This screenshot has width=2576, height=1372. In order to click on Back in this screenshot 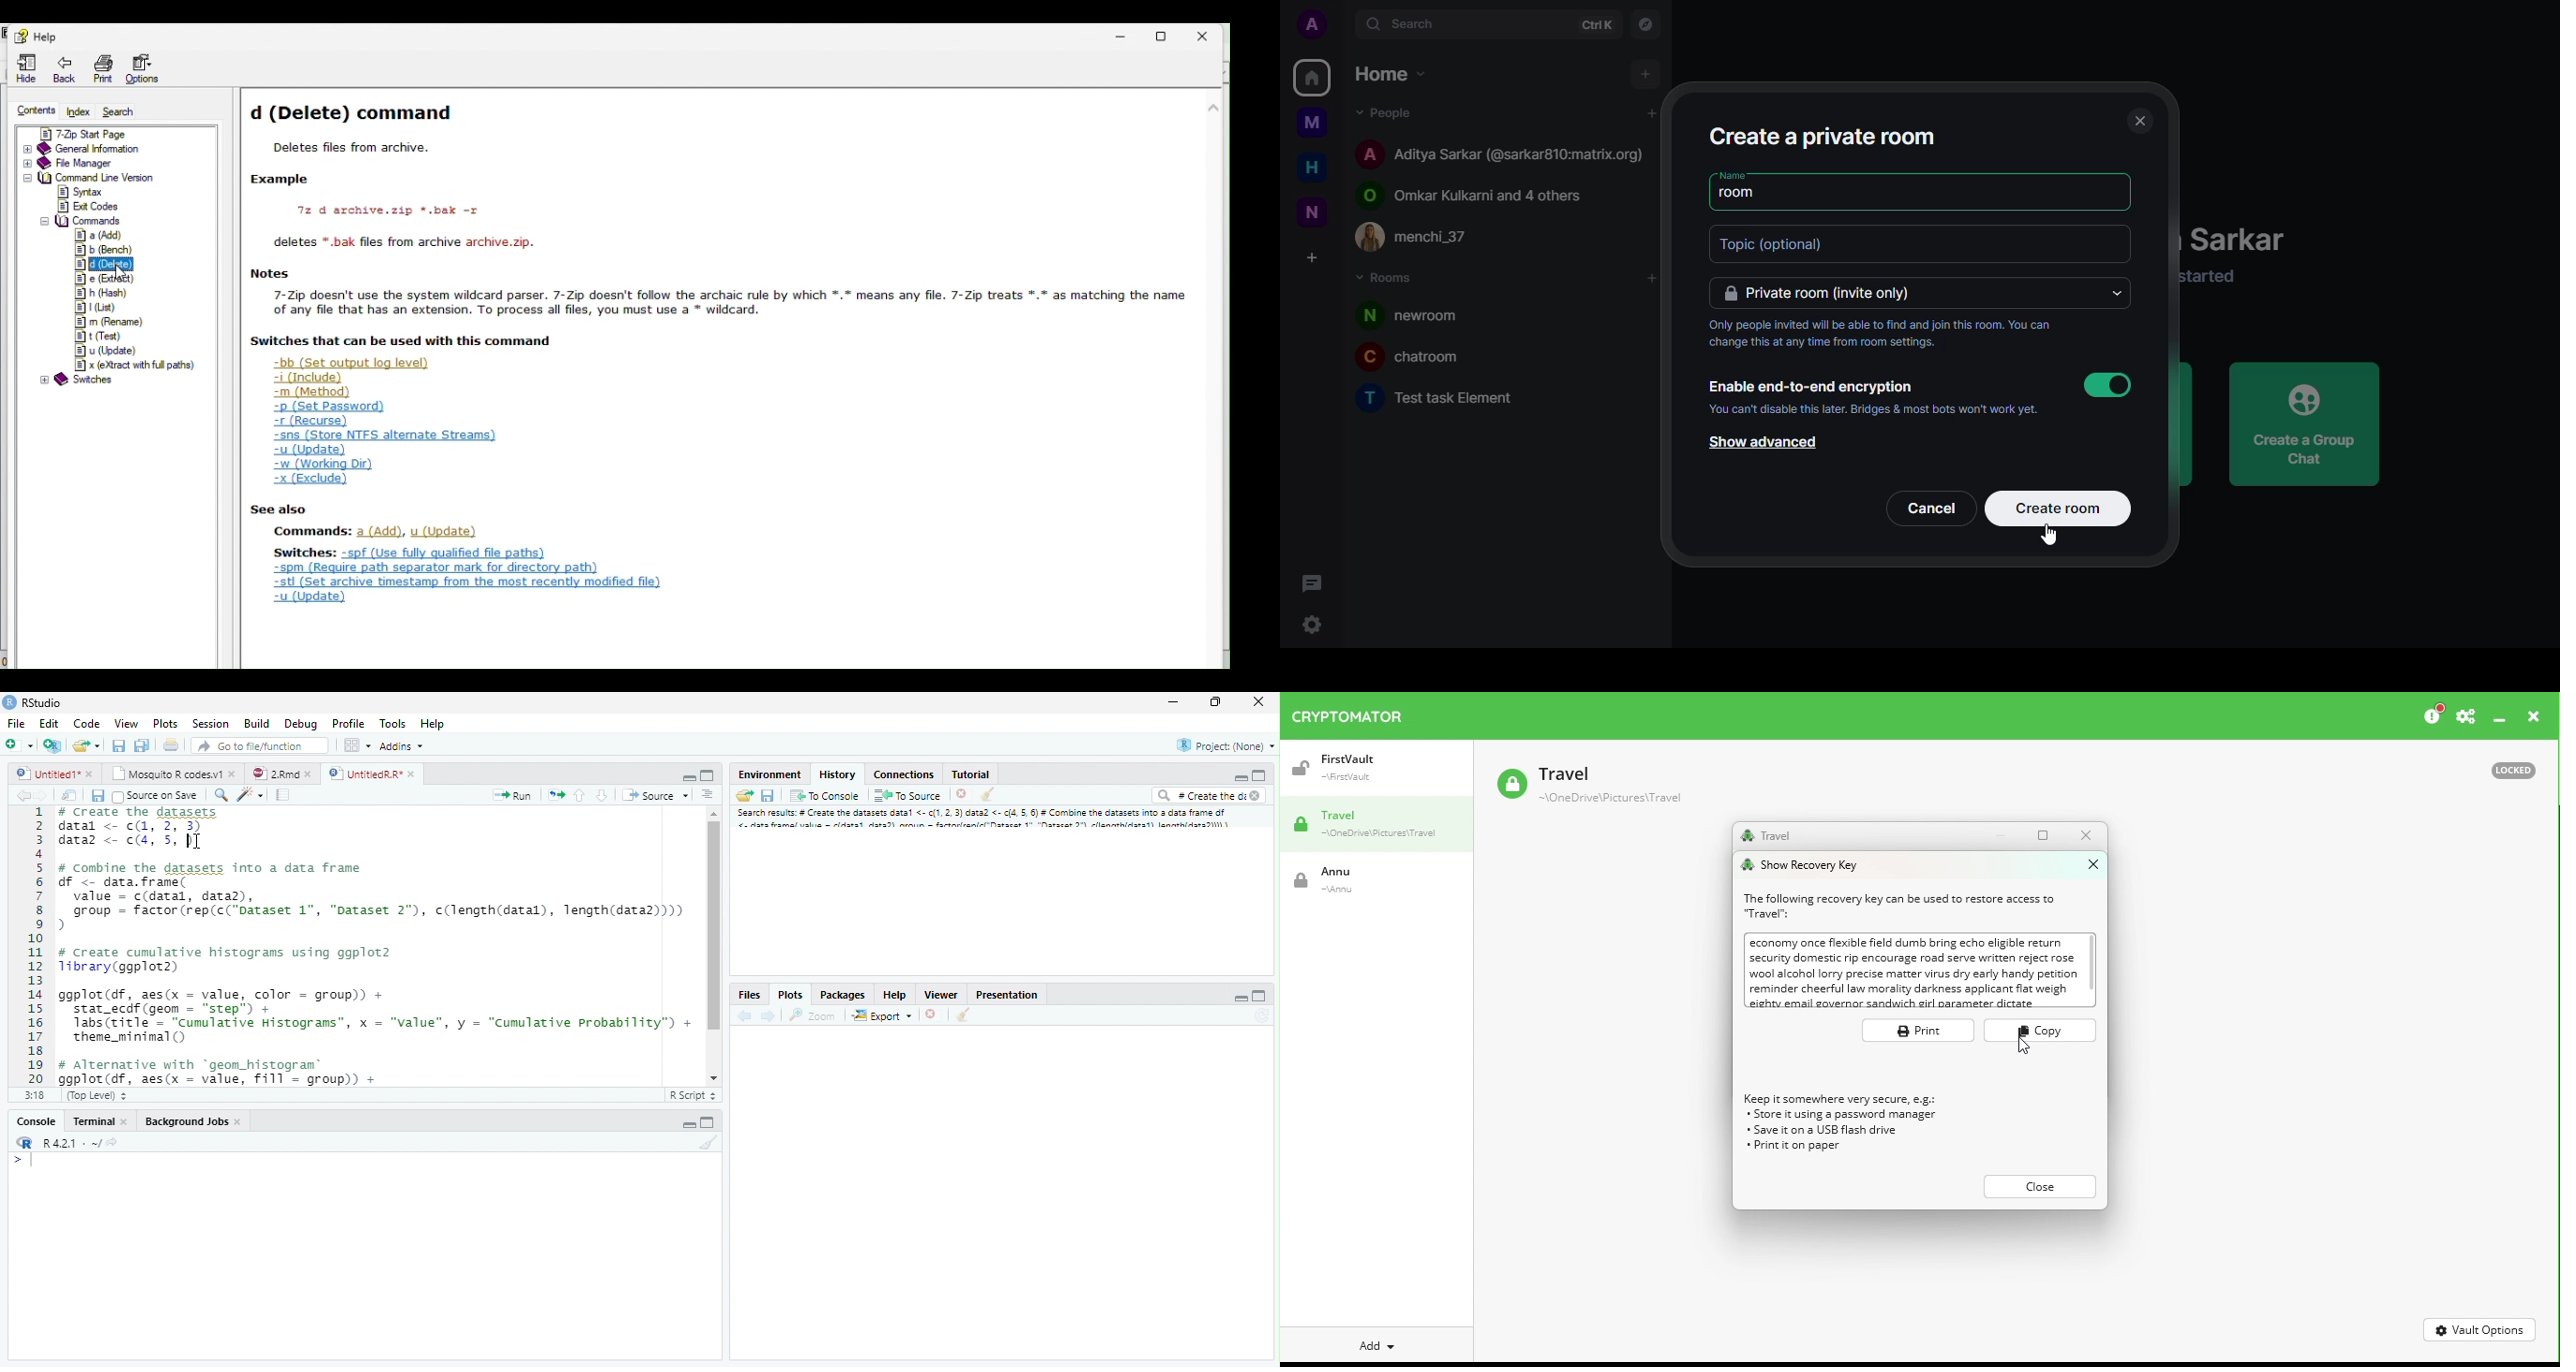, I will do `click(62, 67)`.